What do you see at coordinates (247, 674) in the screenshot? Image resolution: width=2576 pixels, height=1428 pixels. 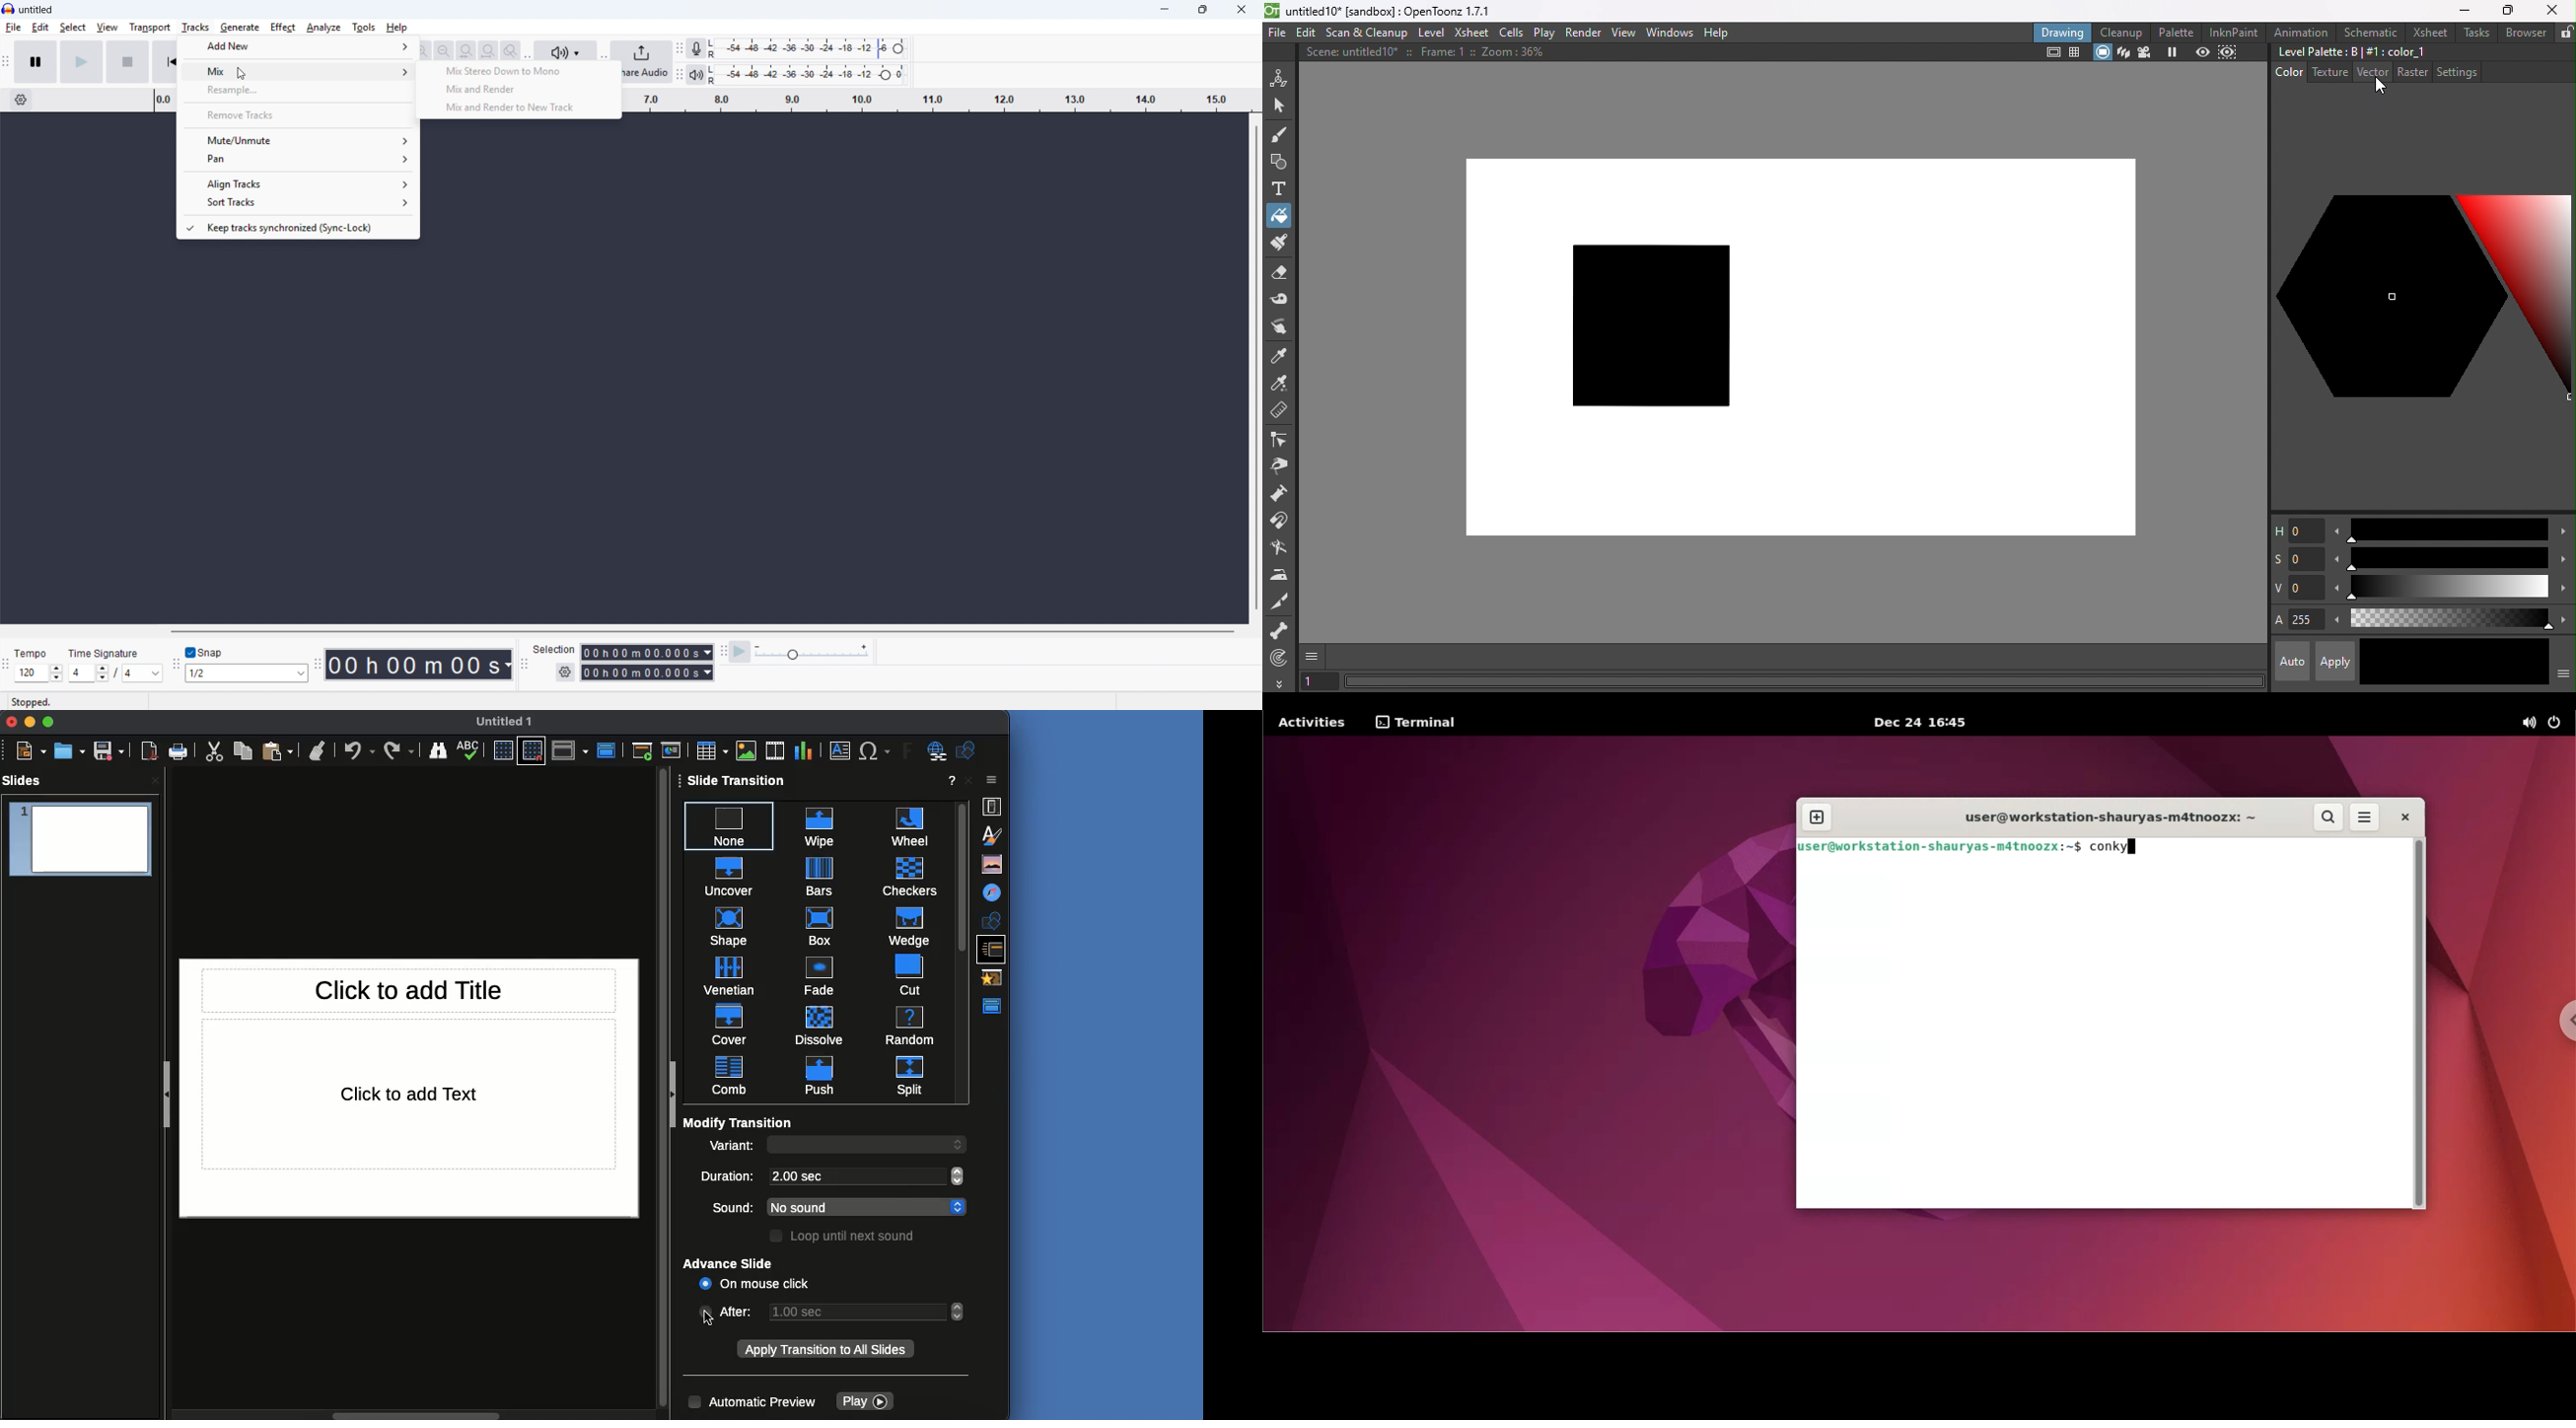 I see `Set snapping ` at bounding box center [247, 674].